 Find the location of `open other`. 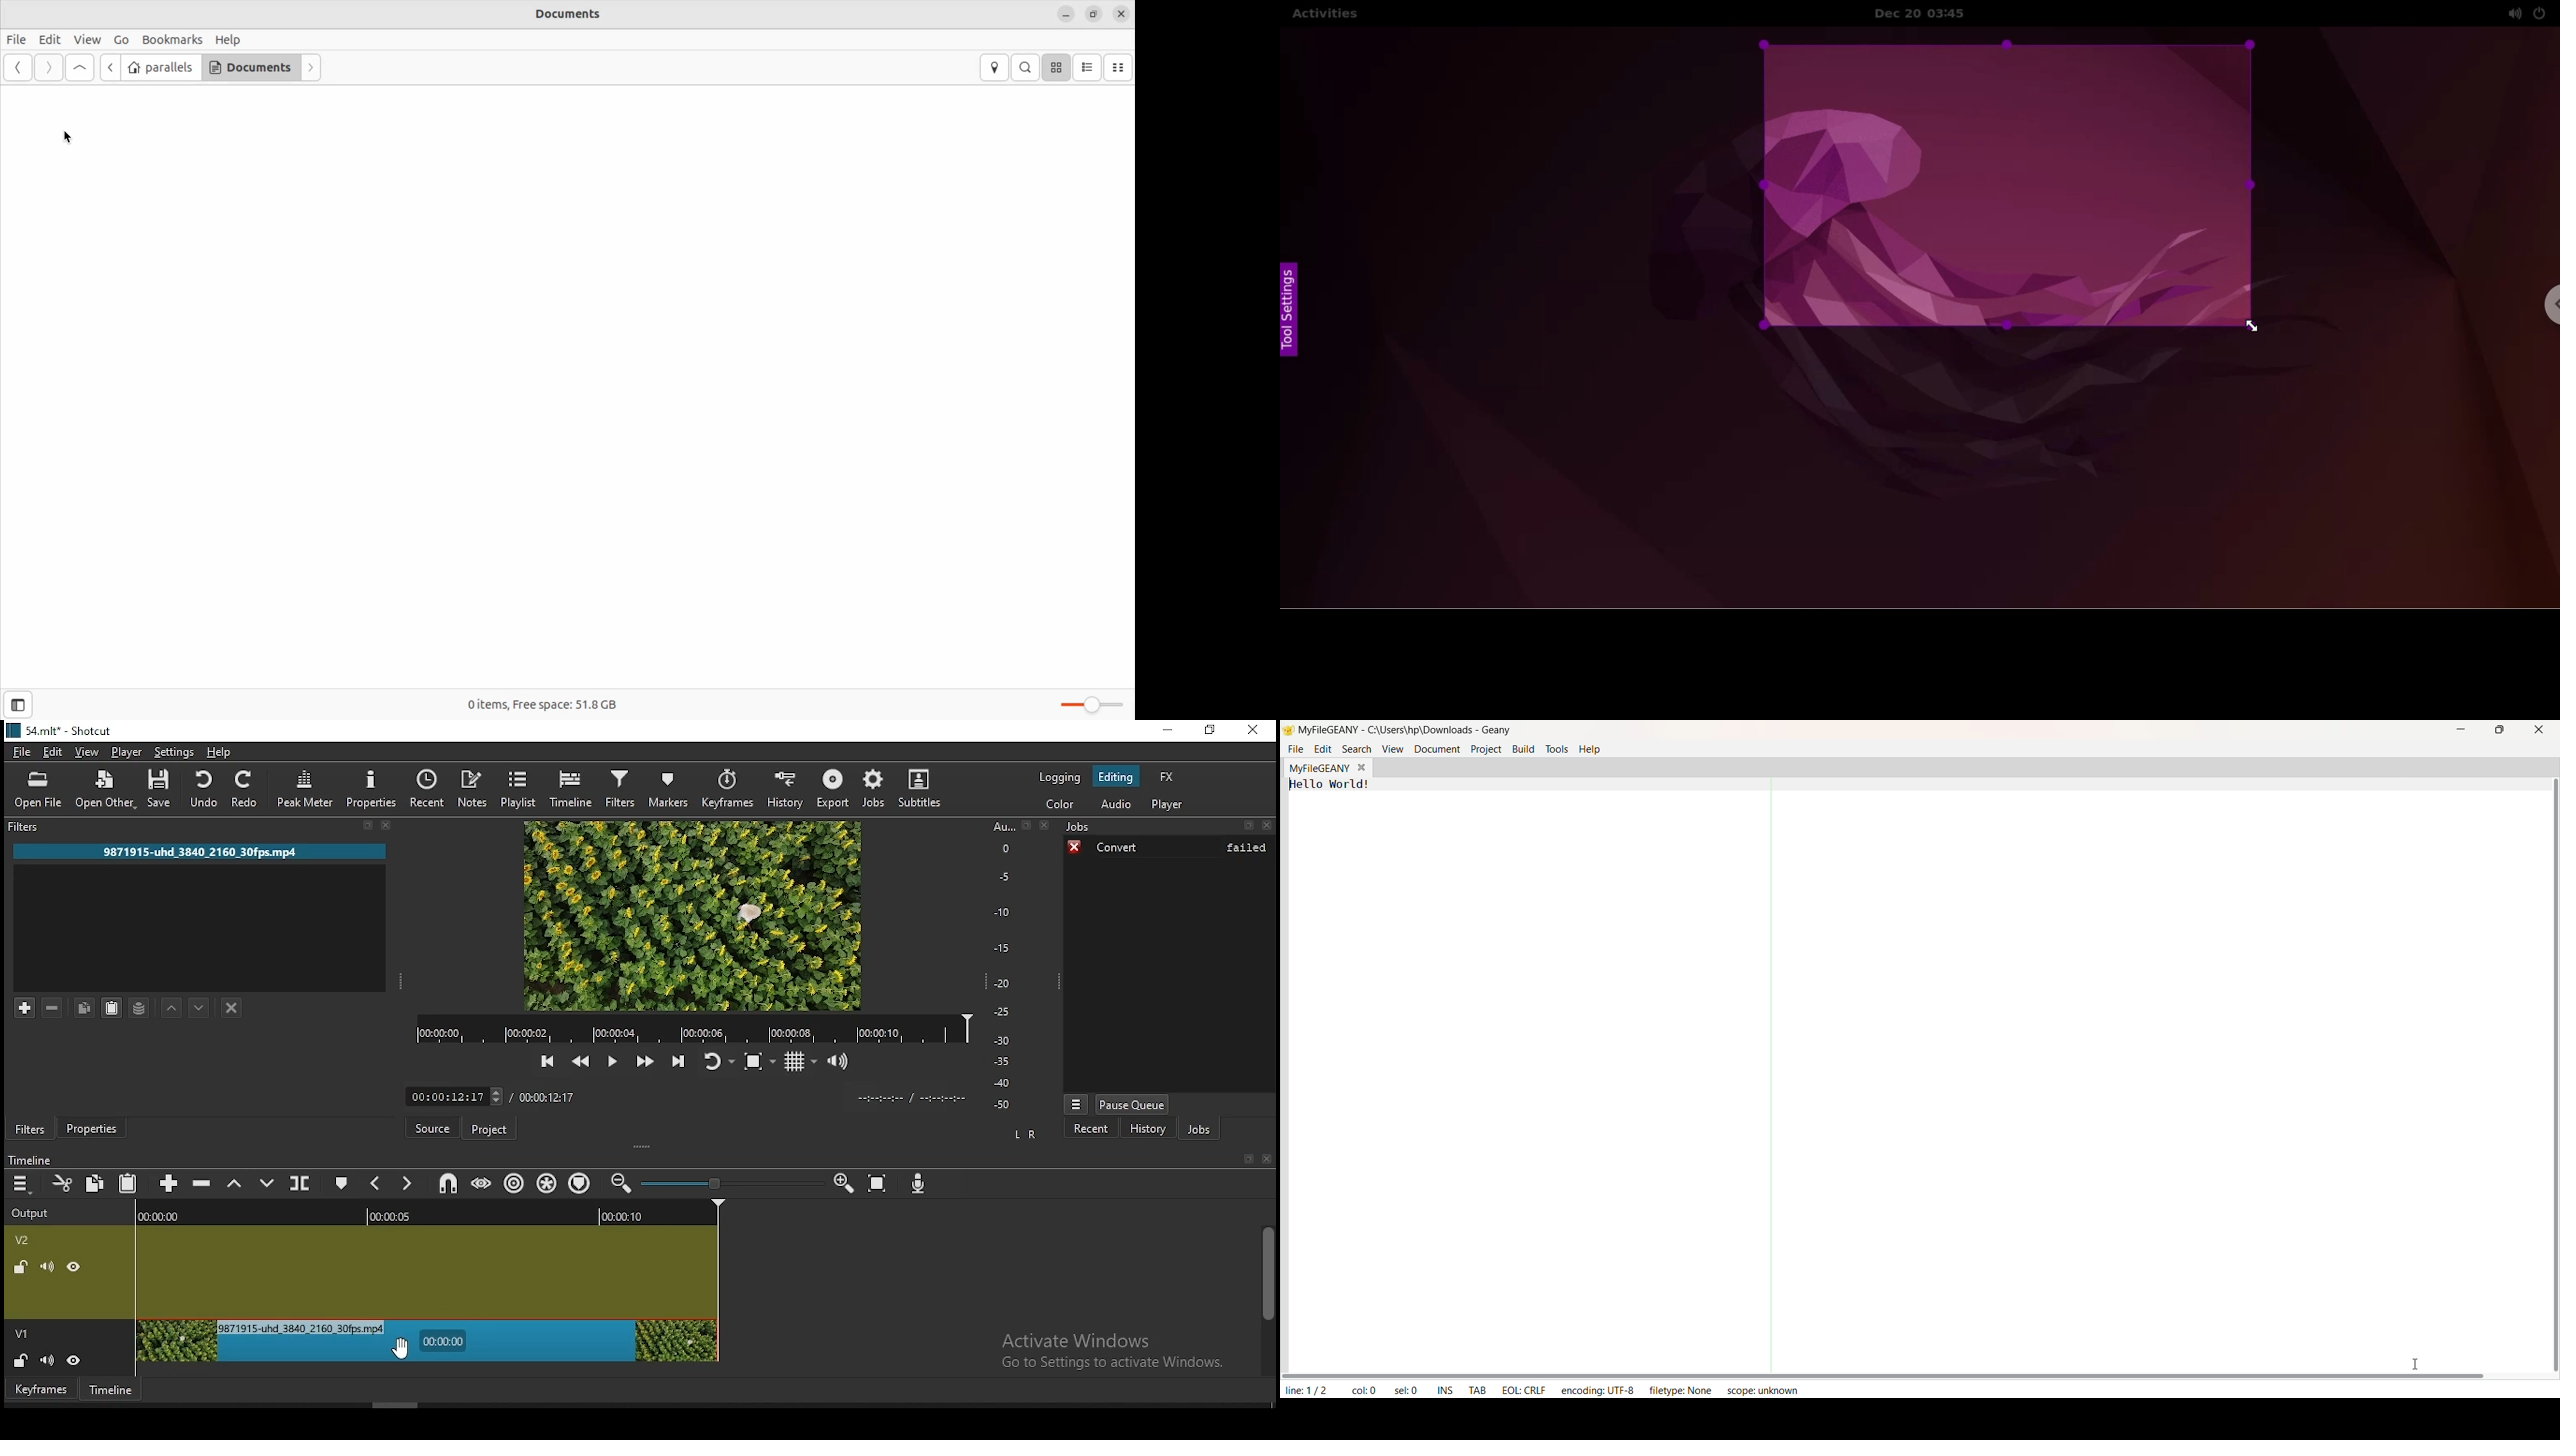

open other is located at coordinates (106, 788).